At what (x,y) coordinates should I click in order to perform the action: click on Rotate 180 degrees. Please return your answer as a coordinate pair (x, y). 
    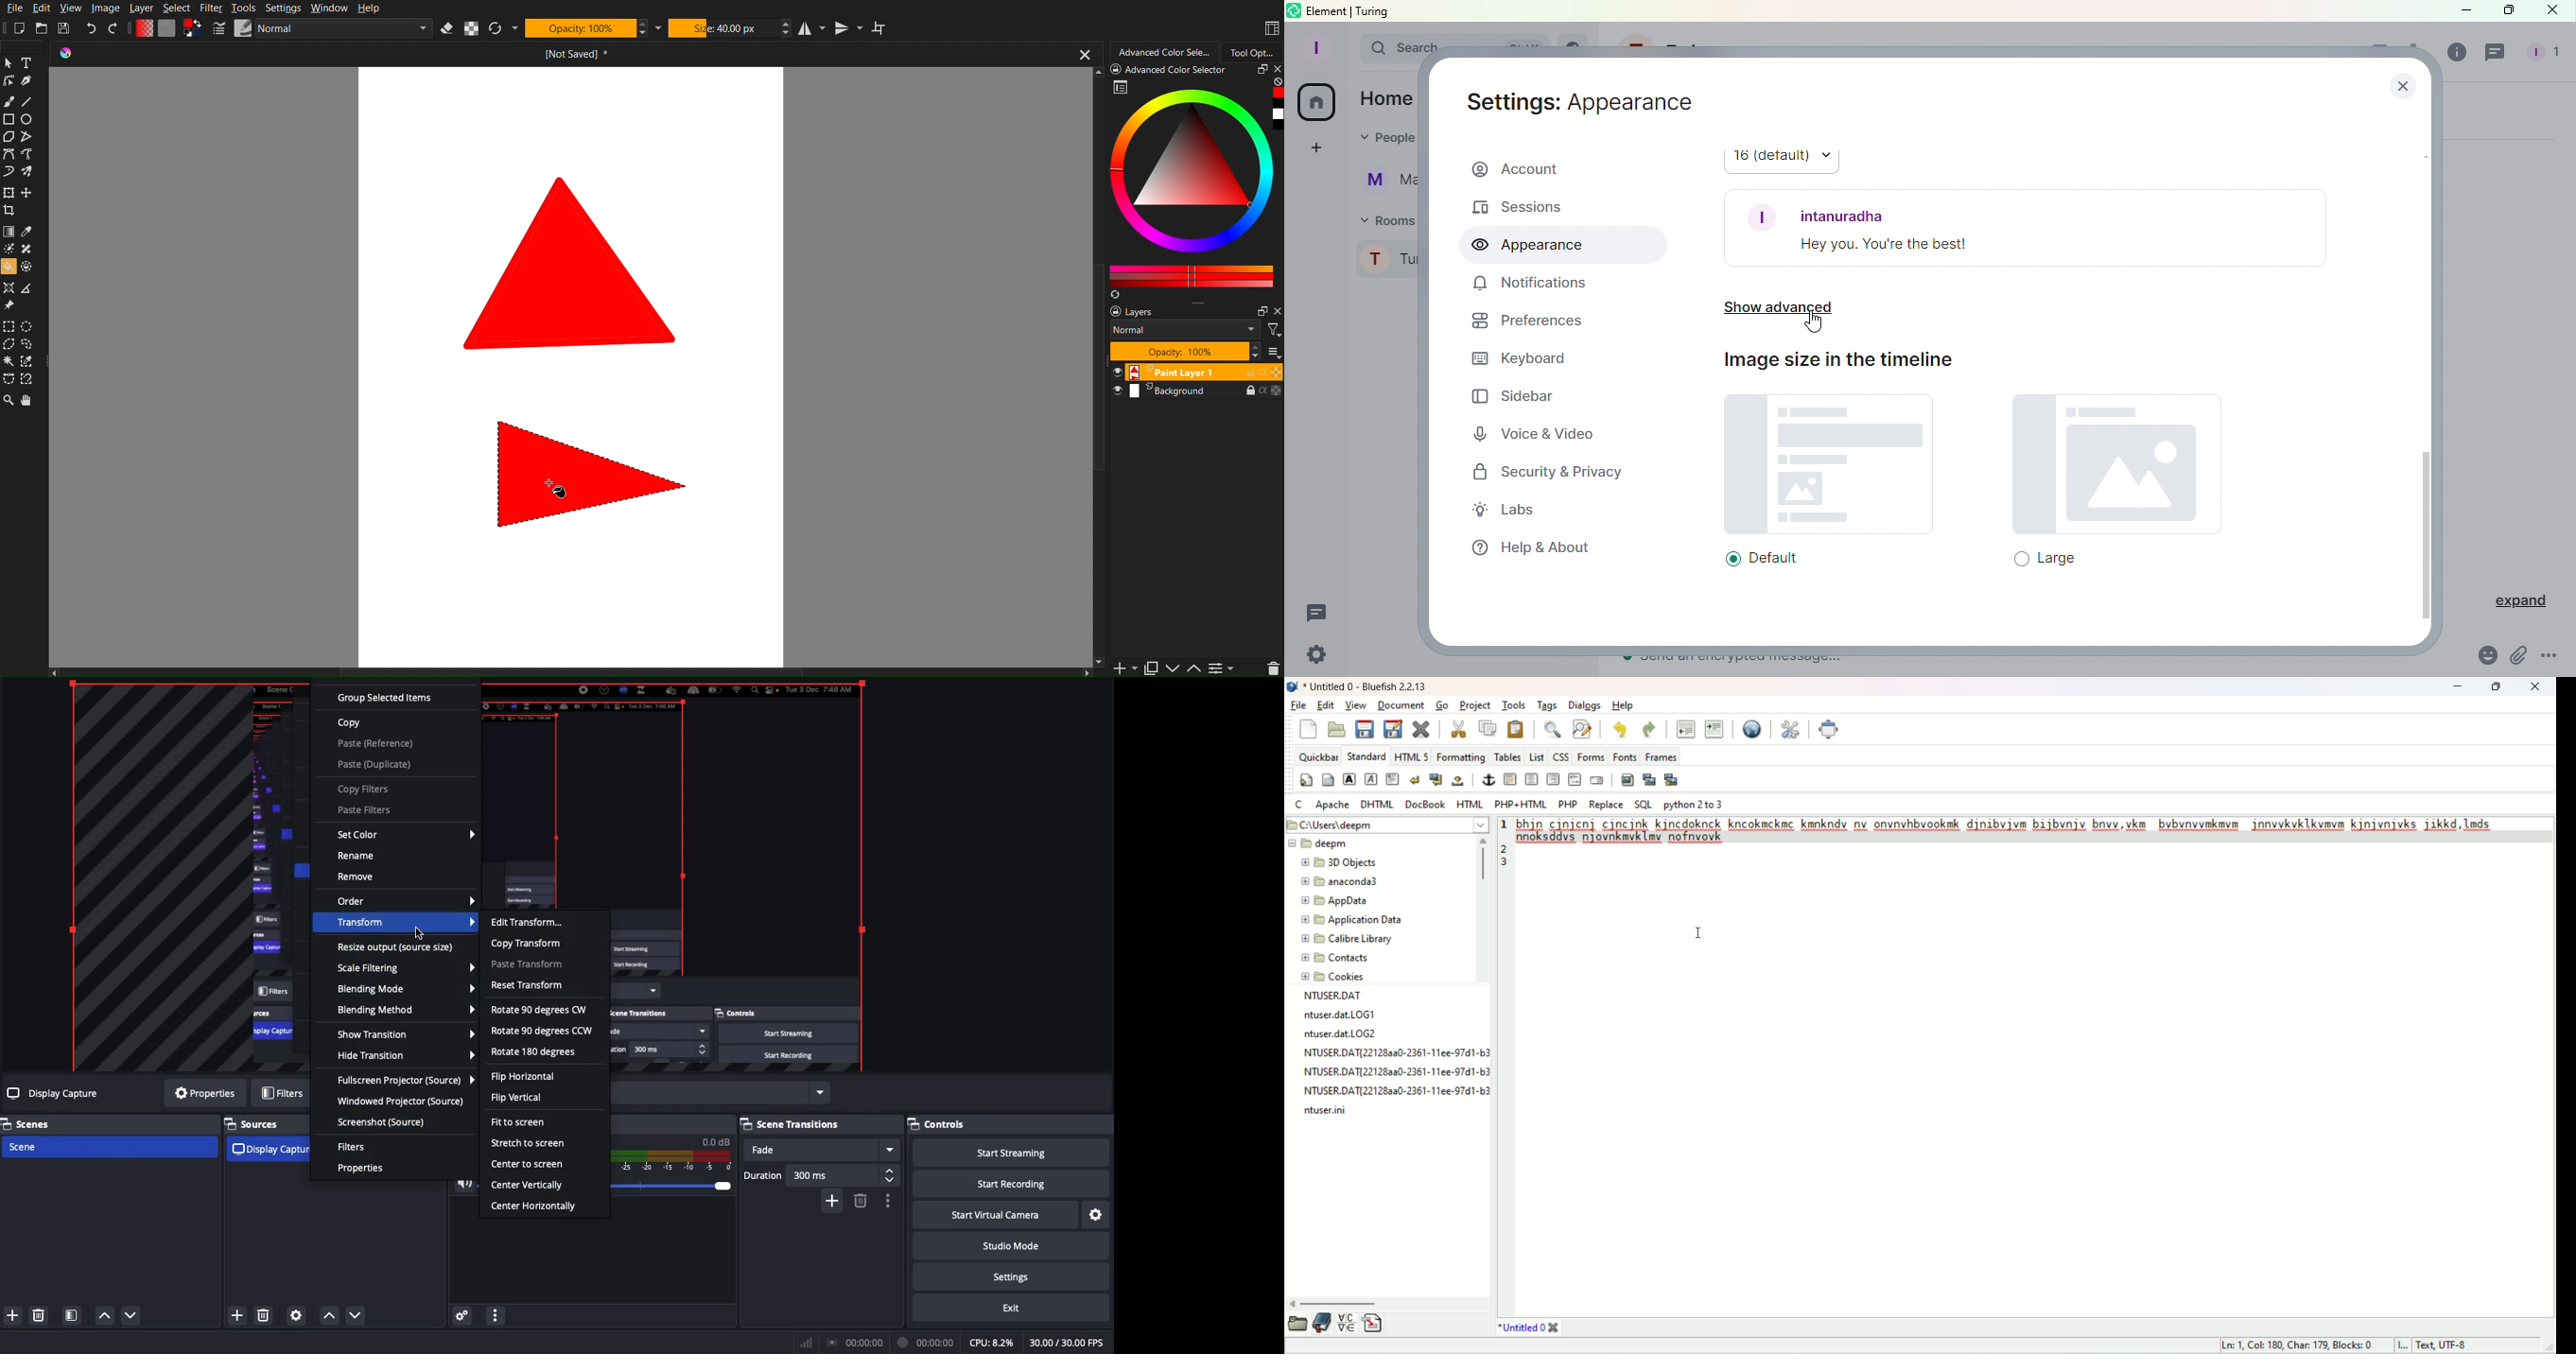
    Looking at the image, I should click on (534, 1053).